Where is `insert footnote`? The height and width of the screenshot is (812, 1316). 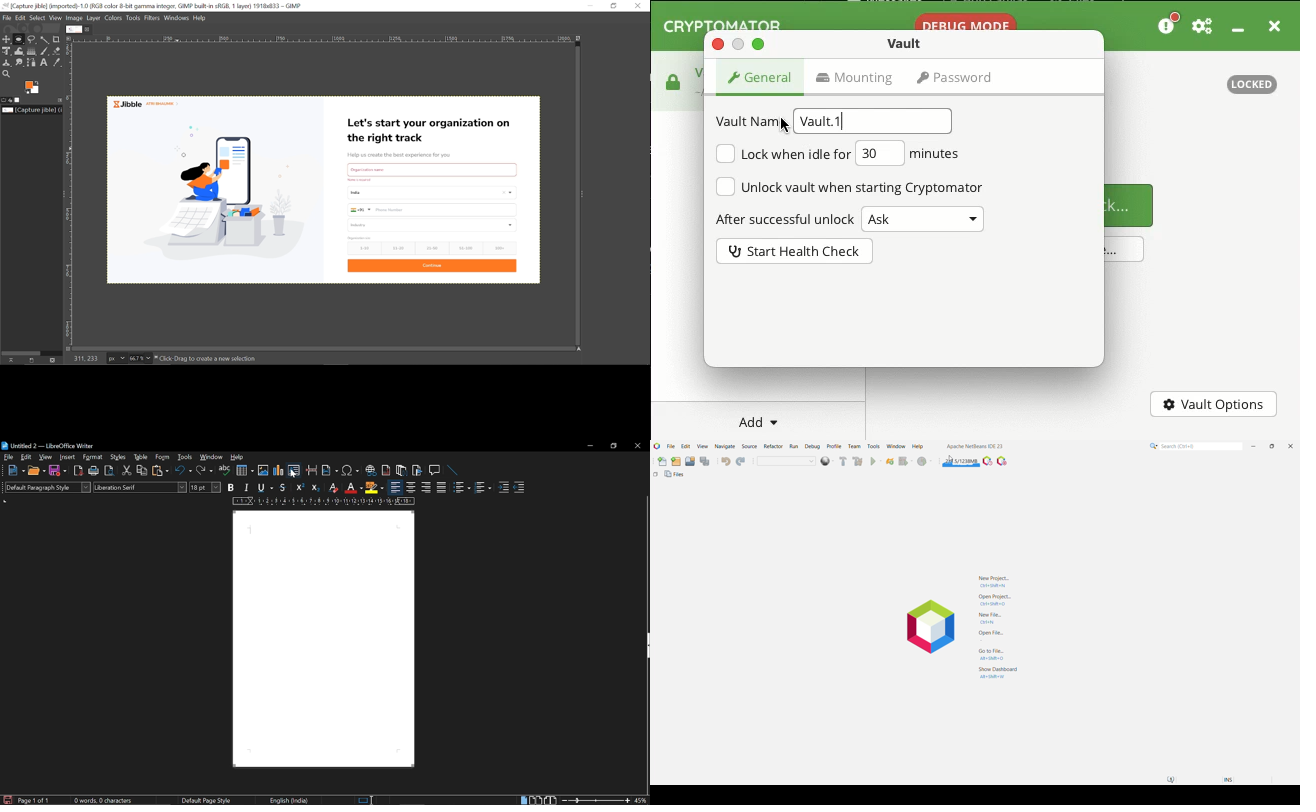
insert footnote is located at coordinates (386, 471).